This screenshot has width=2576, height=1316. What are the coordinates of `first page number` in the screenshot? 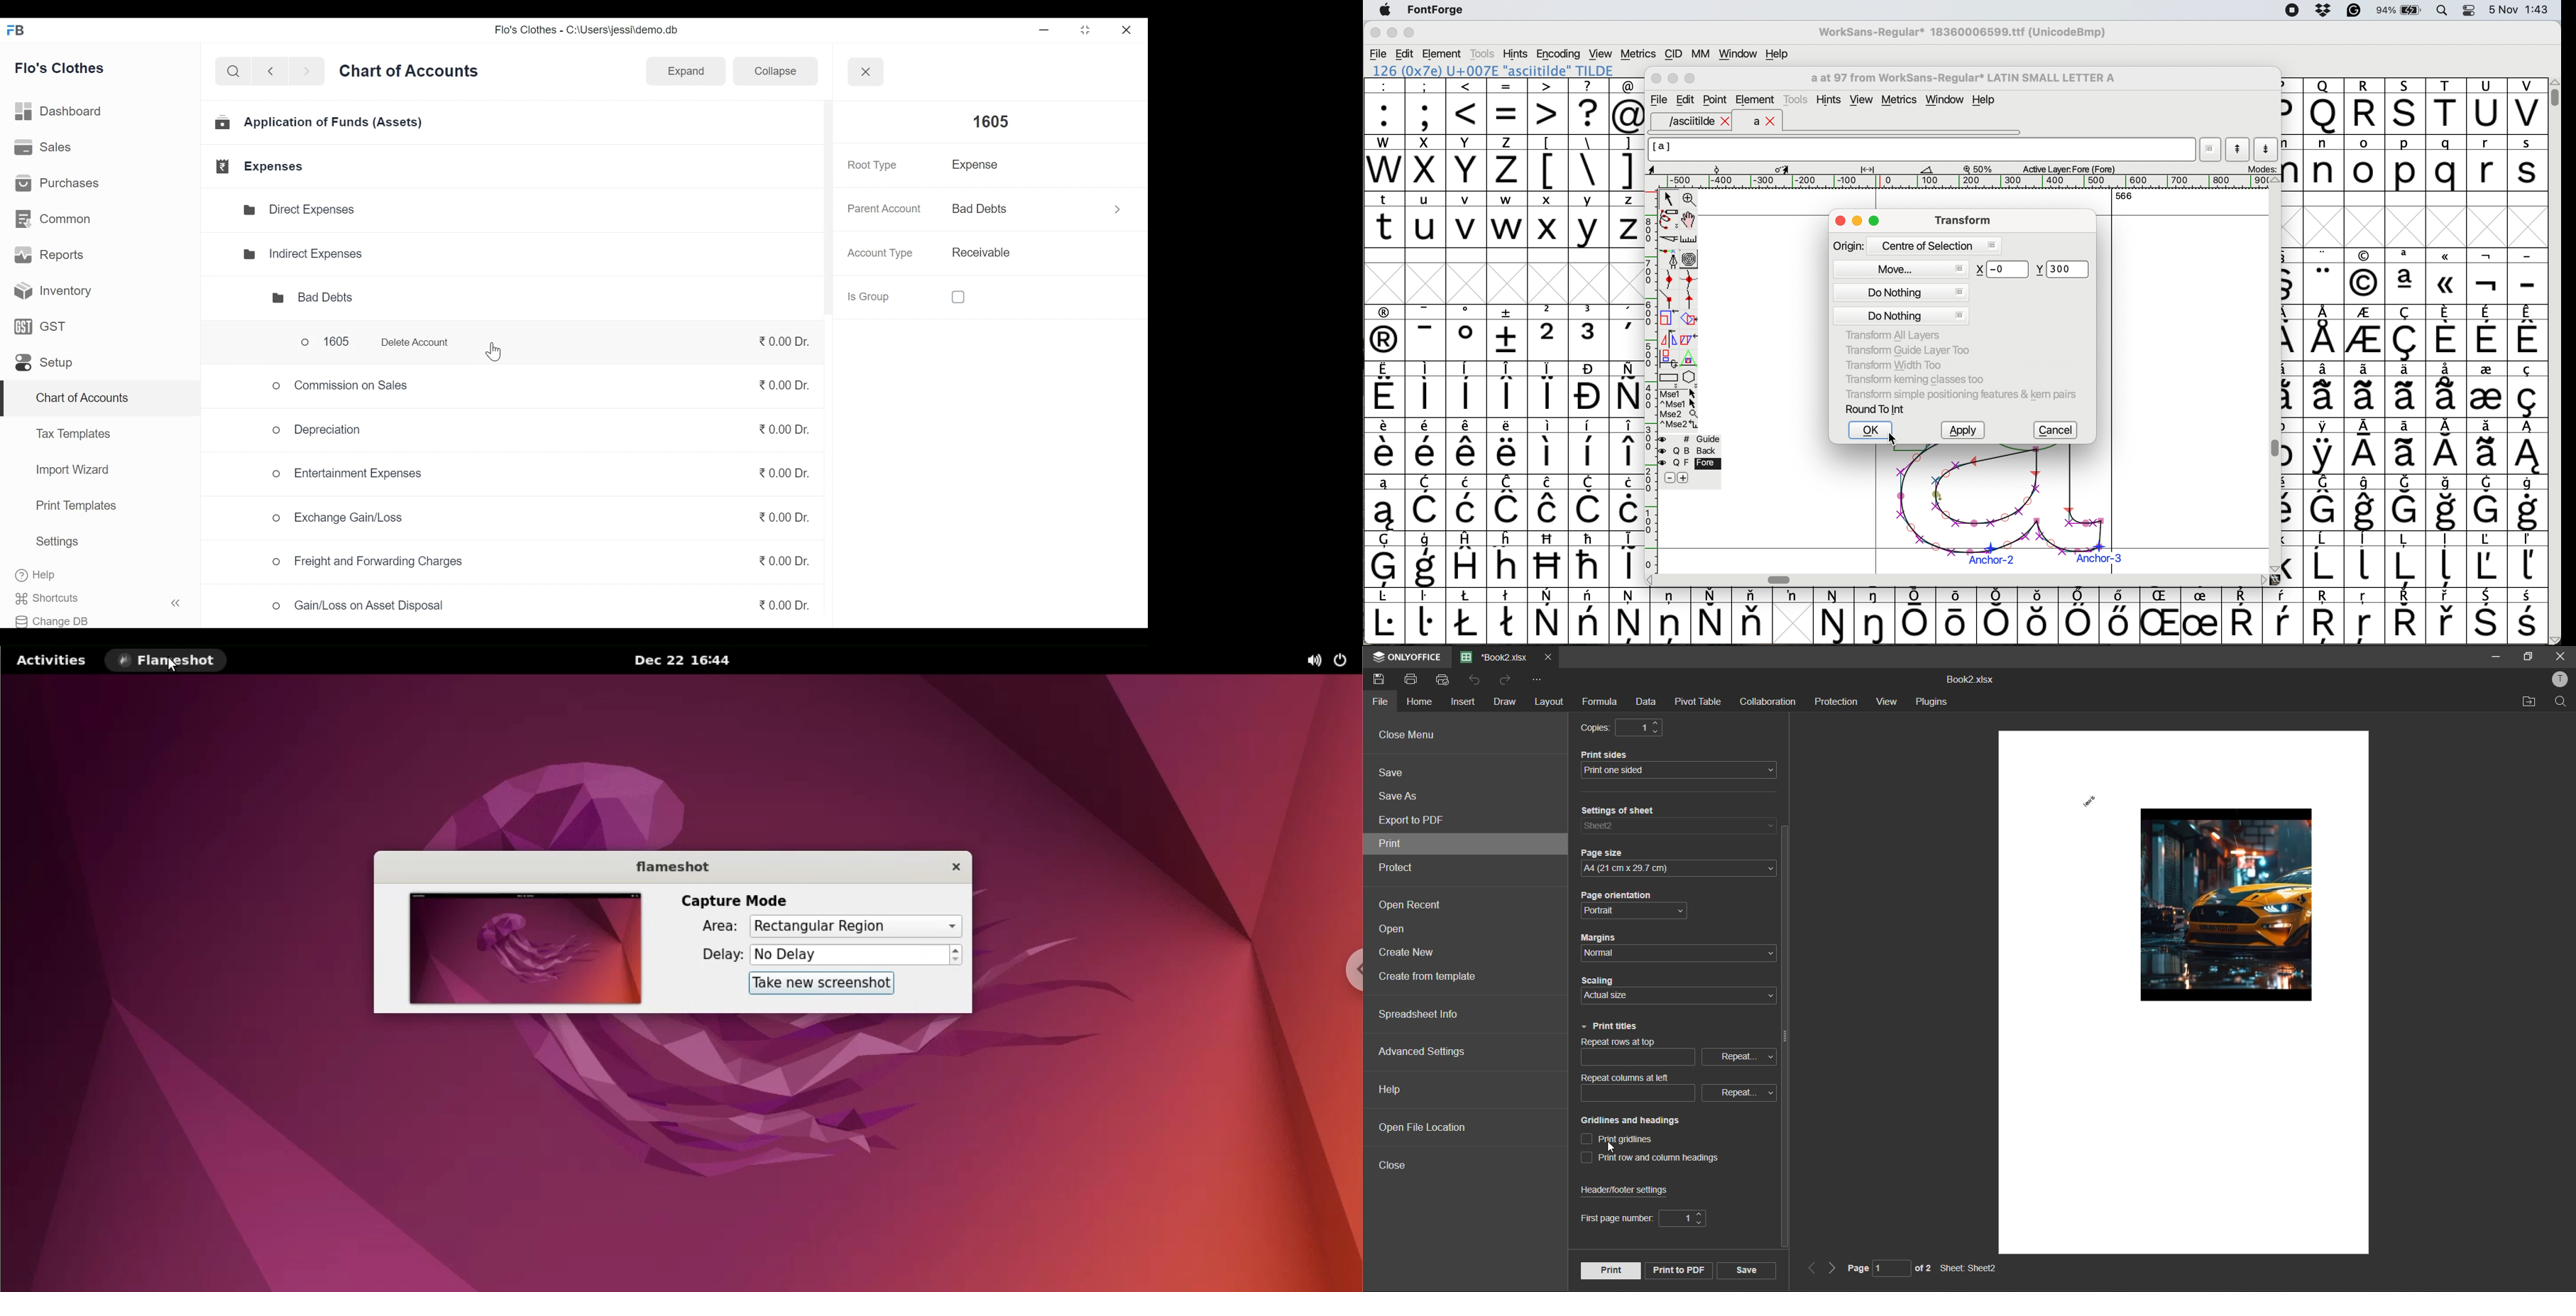 It's located at (1648, 1218).